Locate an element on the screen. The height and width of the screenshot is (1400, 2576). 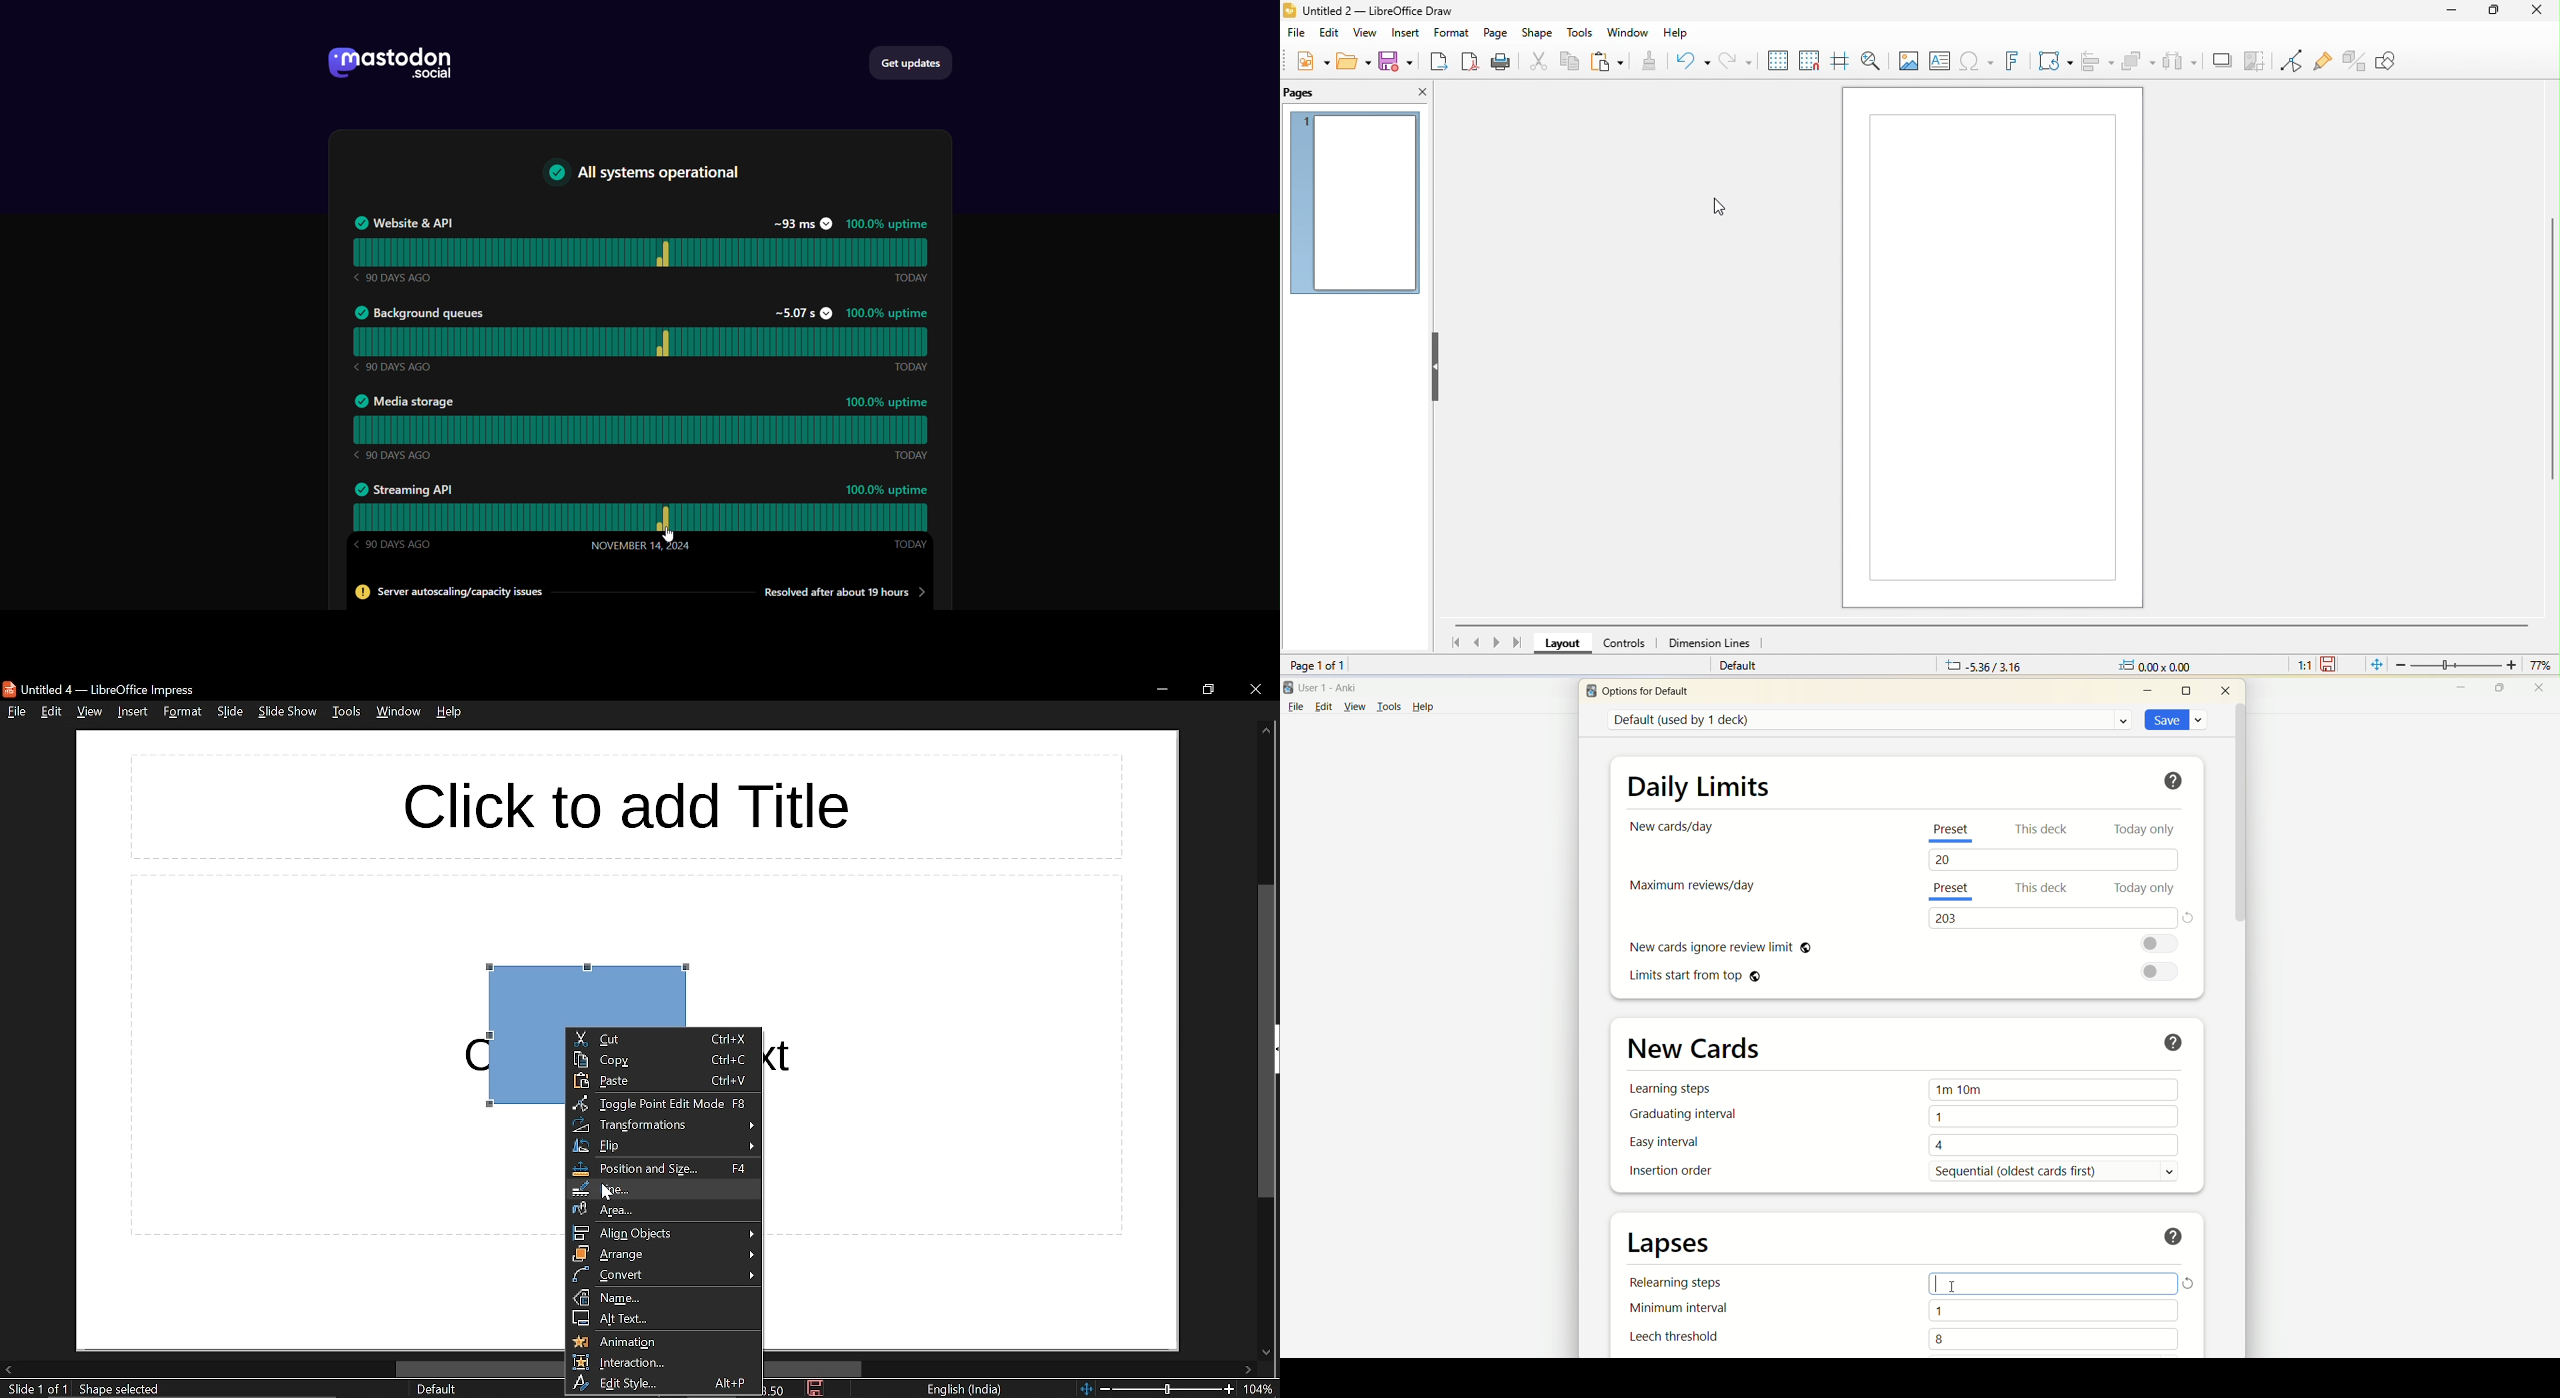
this deck is located at coordinates (2043, 889).